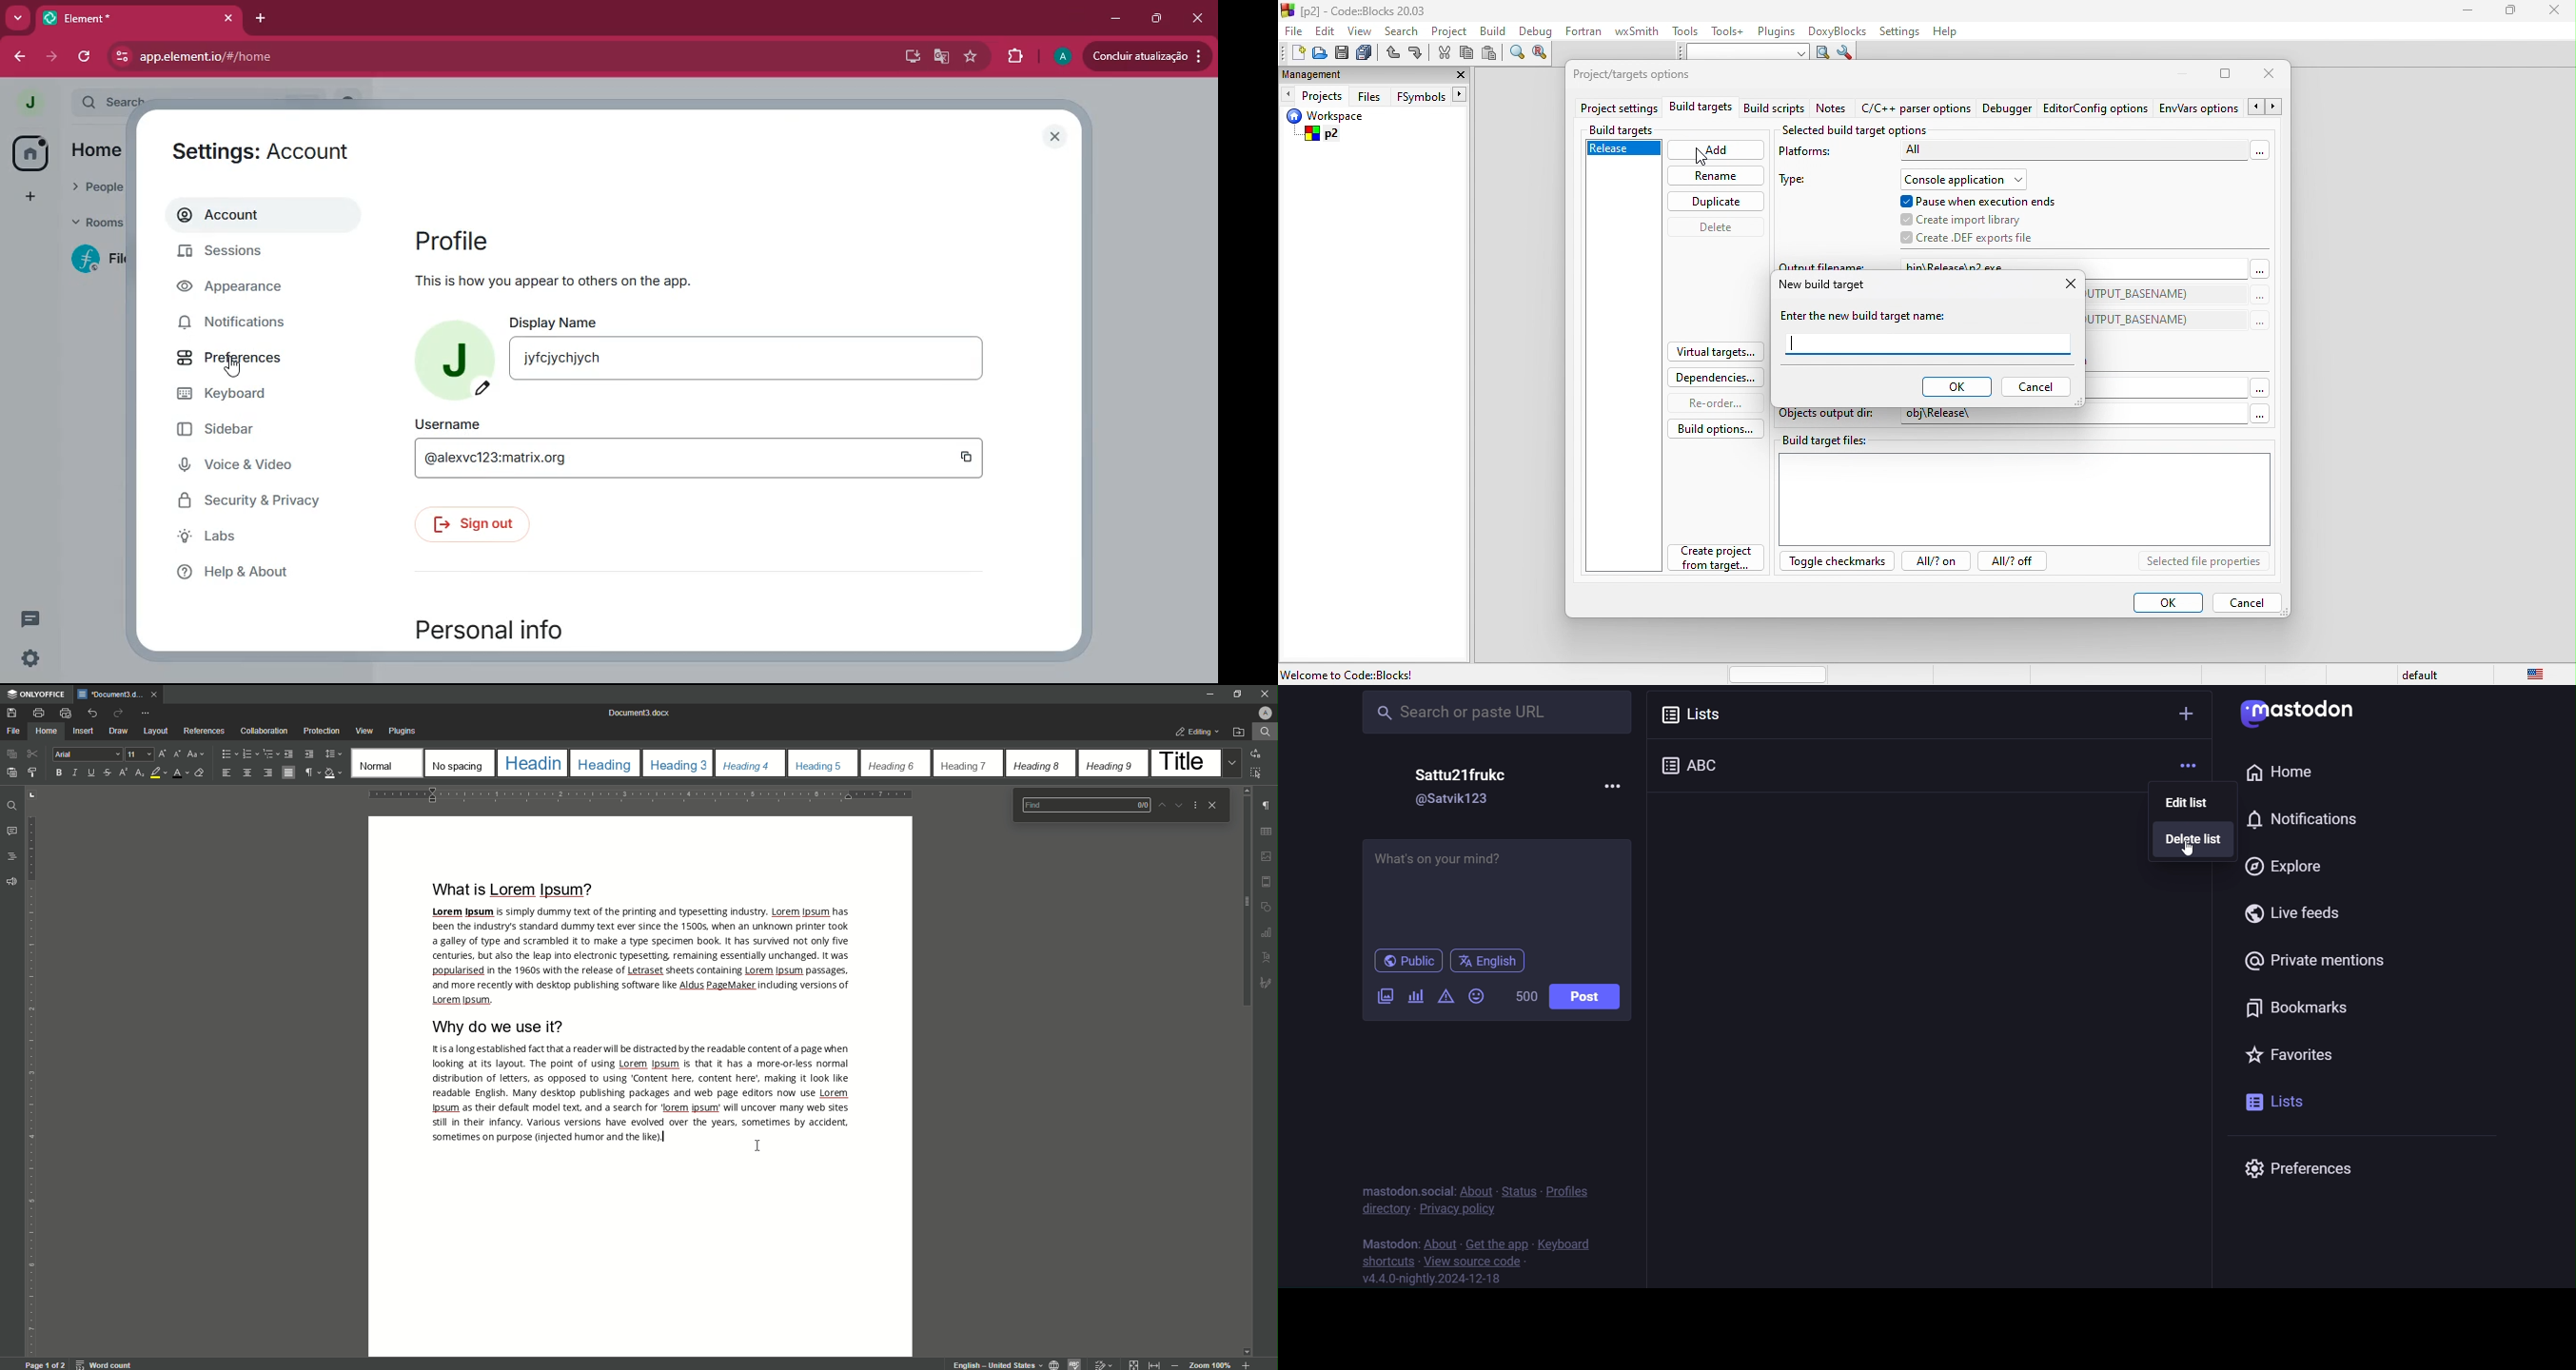 This screenshot has height=1372, width=2576. What do you see at coordinates (1801, 181) in the screenshot?
I see `type` at bounding box center [1801, 181].